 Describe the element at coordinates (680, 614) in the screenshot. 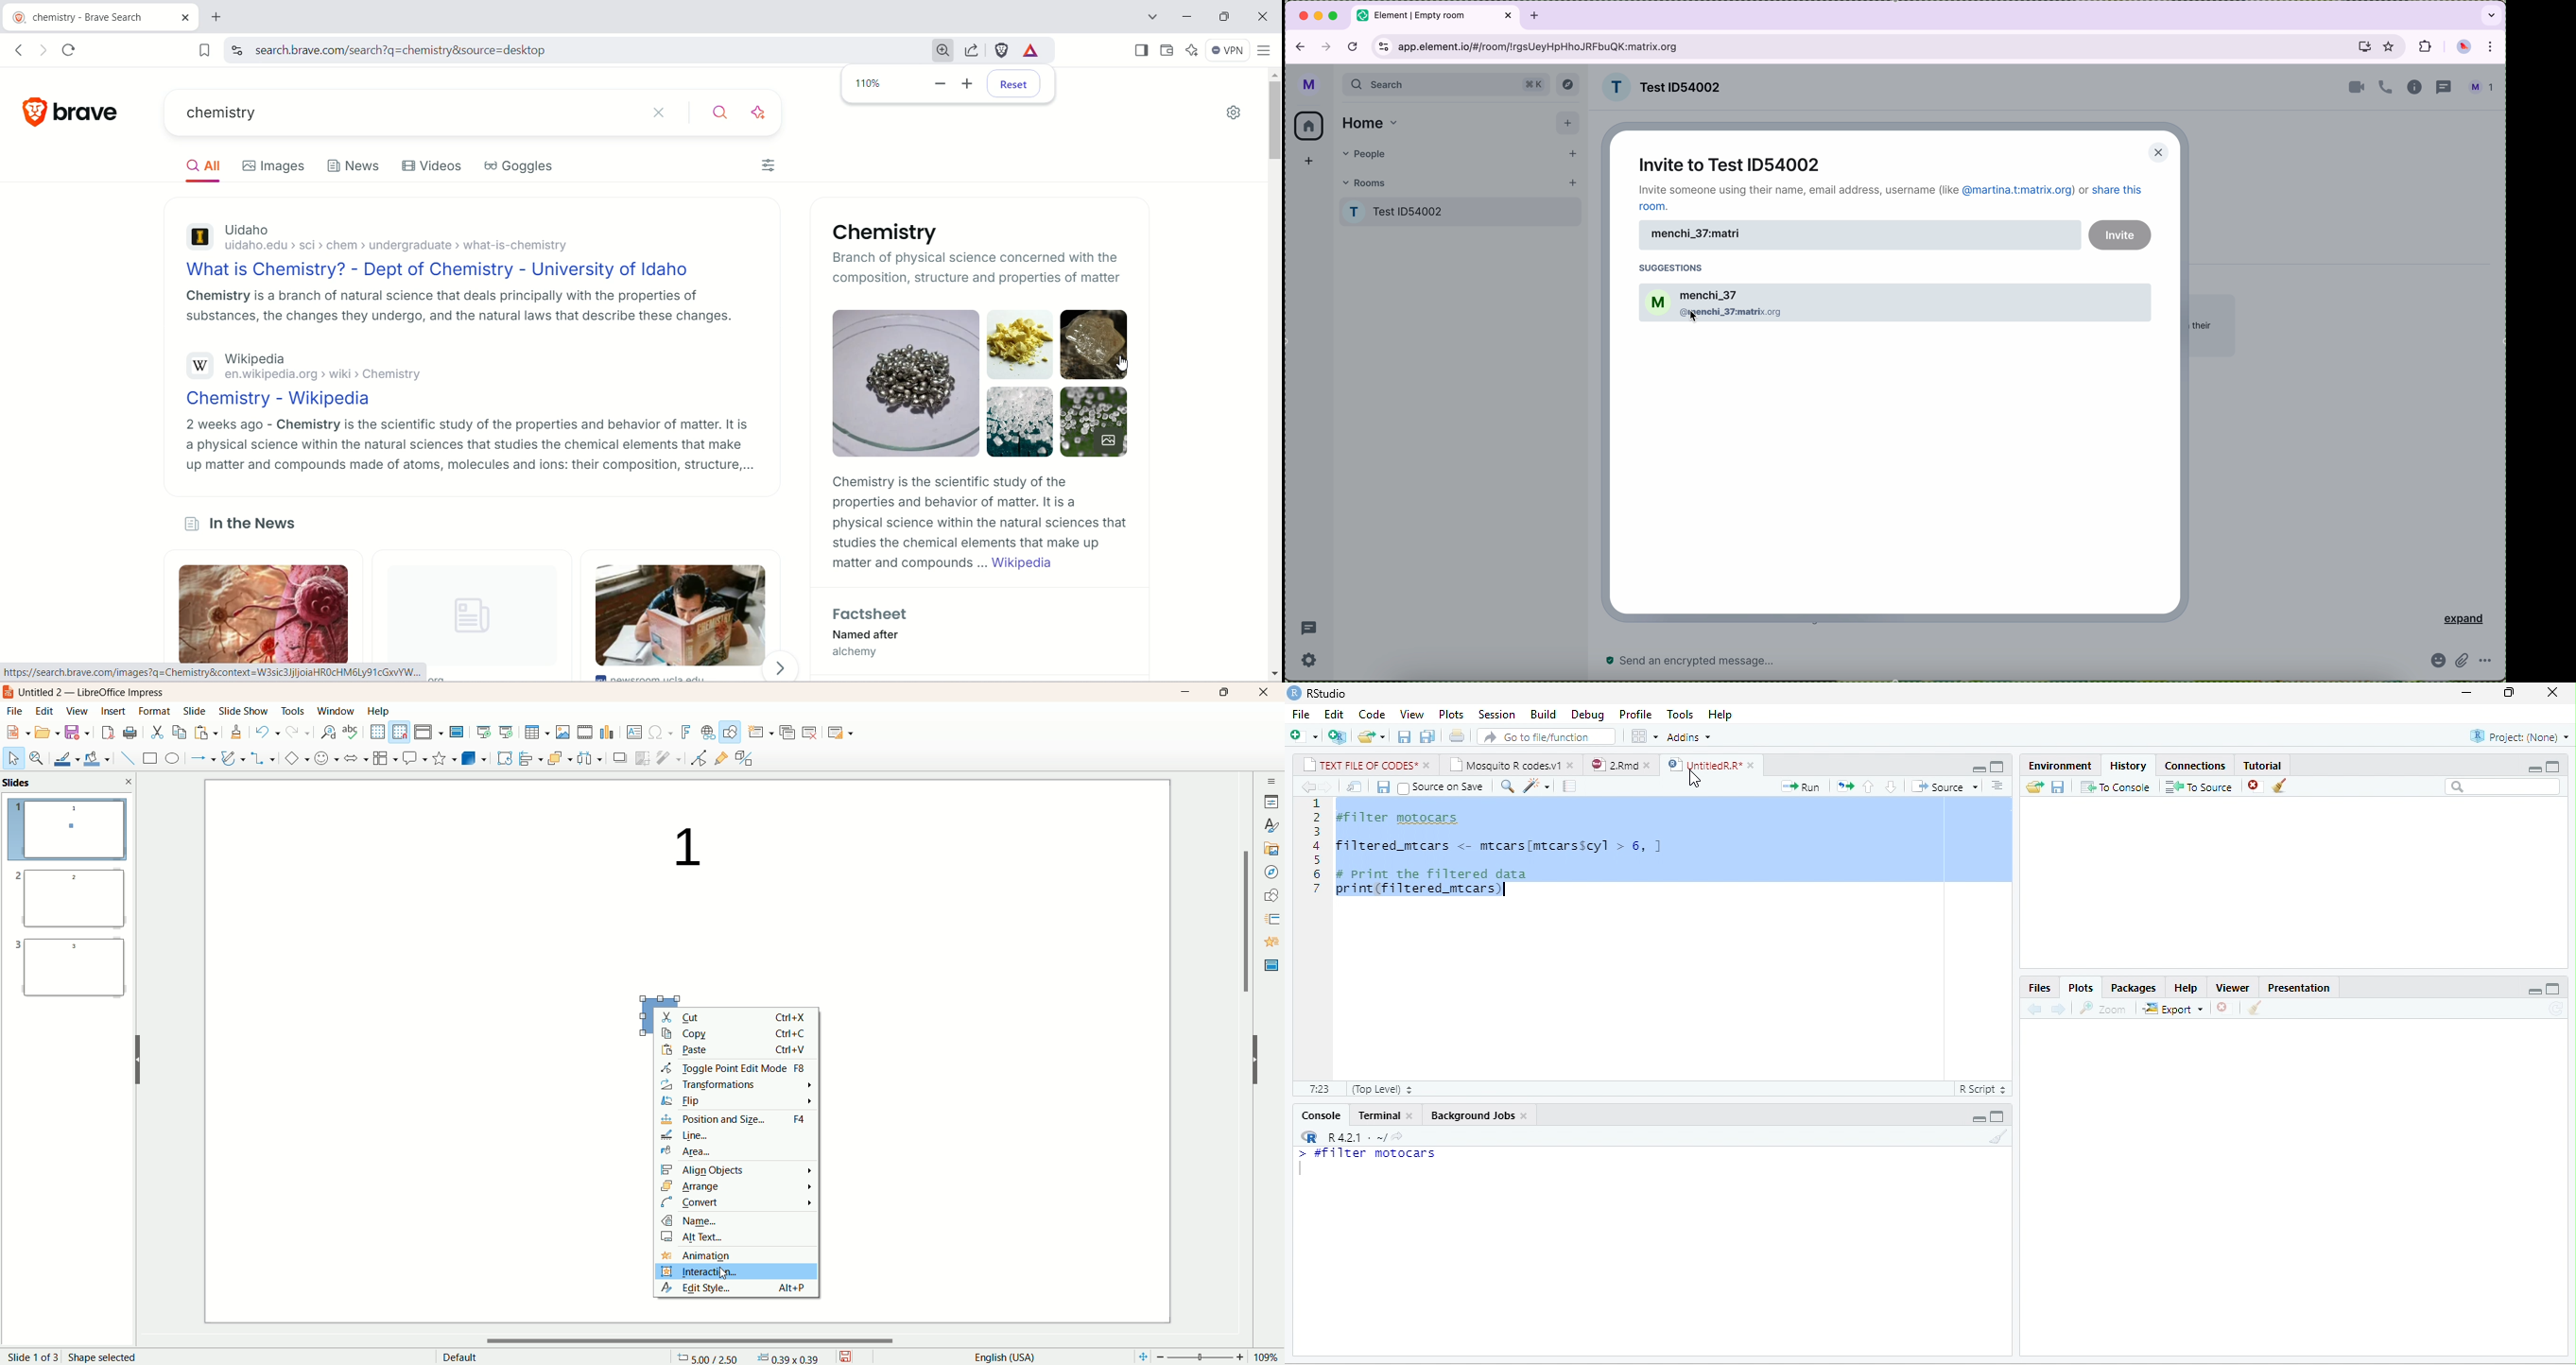

I see `person reading a book image` at that location.